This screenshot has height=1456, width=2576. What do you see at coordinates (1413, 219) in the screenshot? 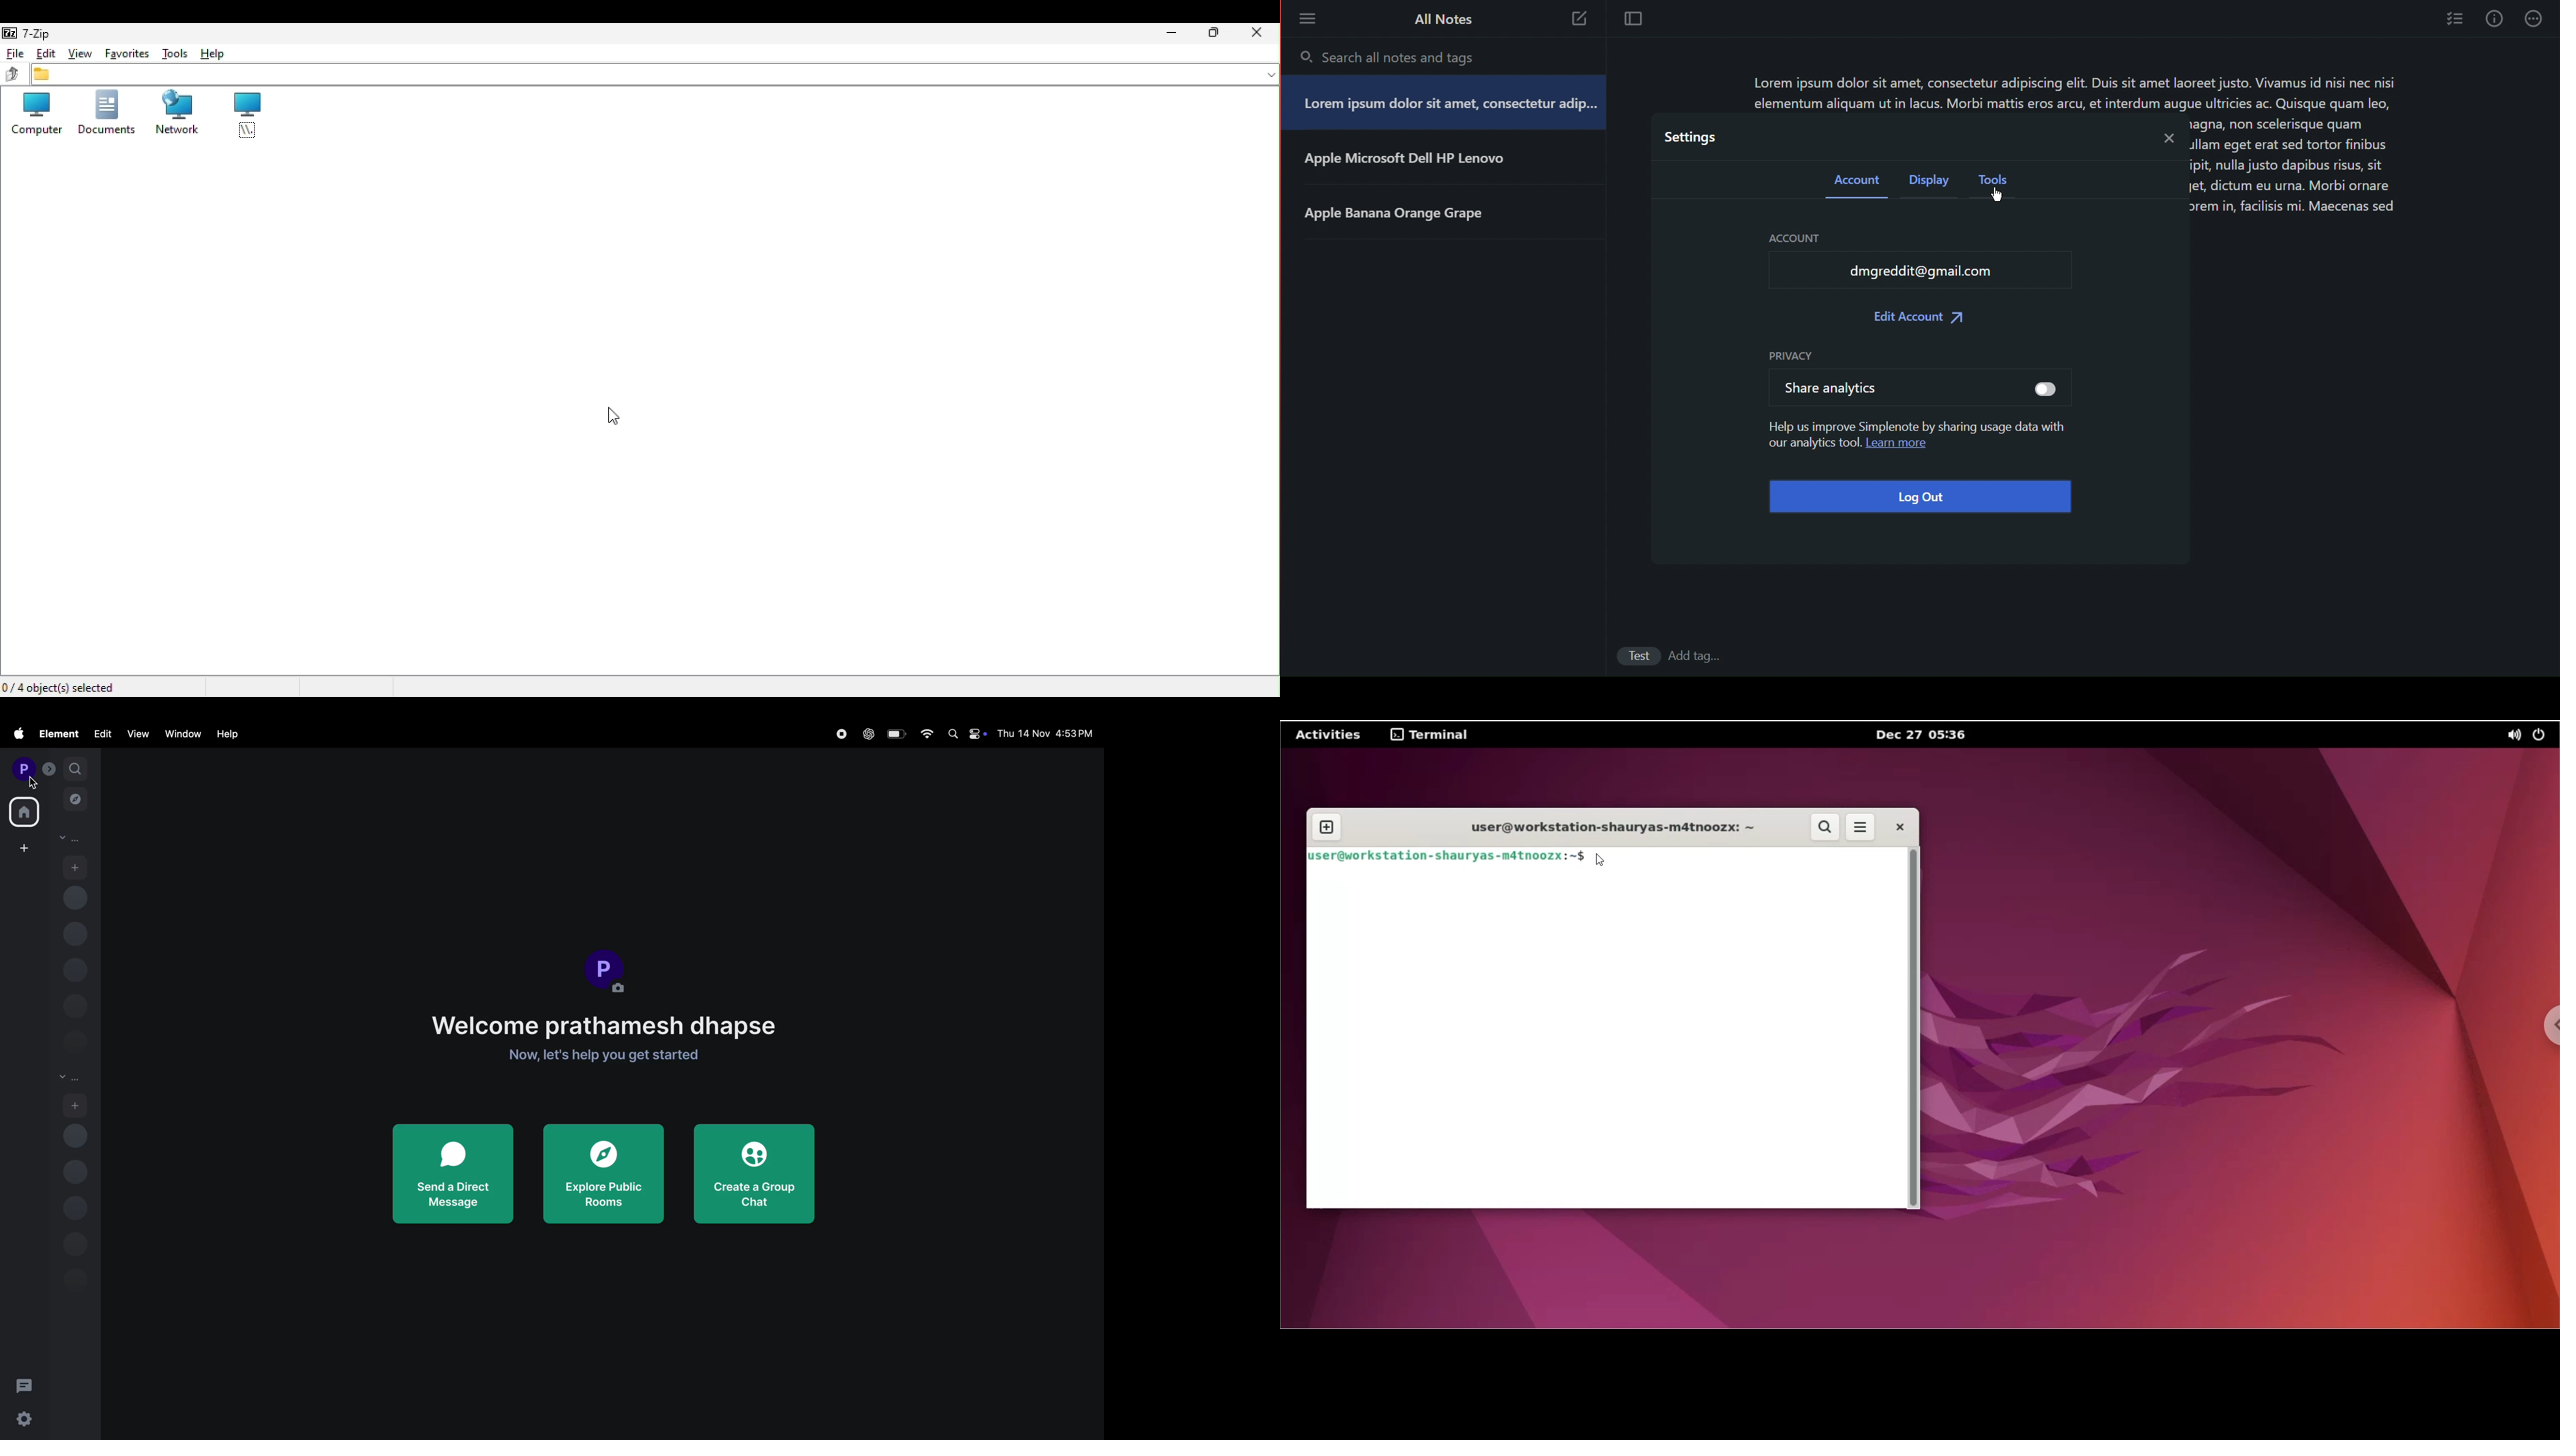
I see `Apple Banana Orange Grape` at bounding box center [1413, 219].